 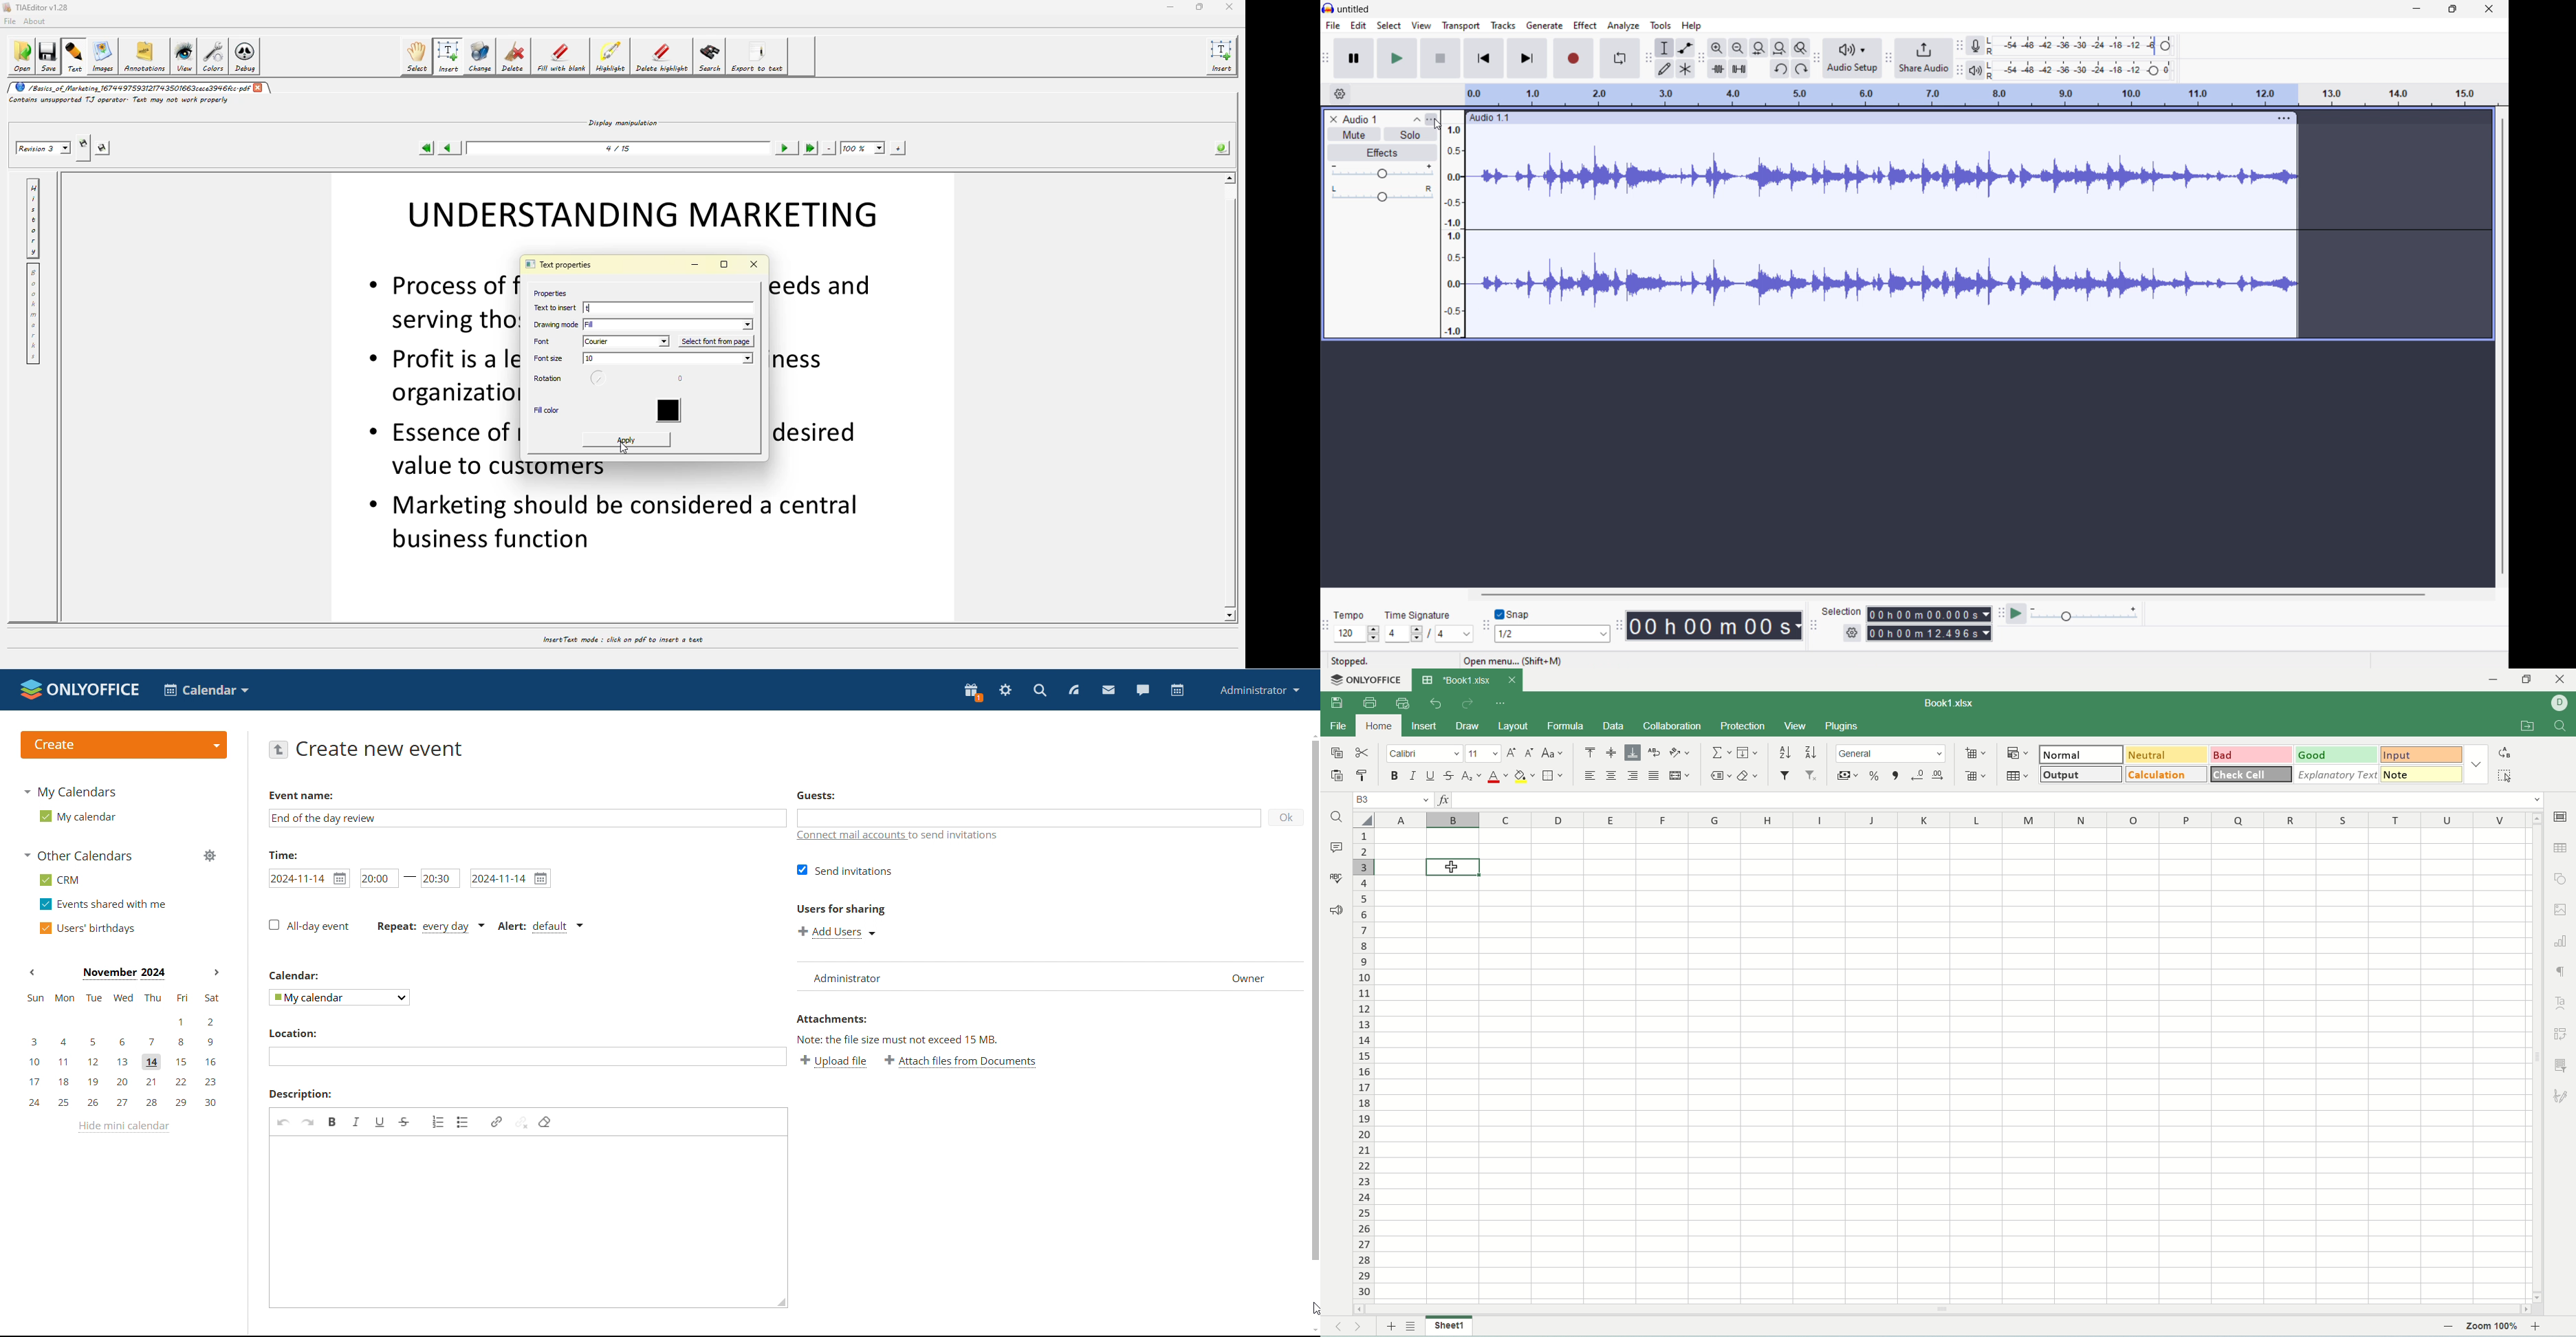 What do you see at coordinates (1665, 68) in the screenshot?
I see `draw tool` at bounding box center [1665, 68].